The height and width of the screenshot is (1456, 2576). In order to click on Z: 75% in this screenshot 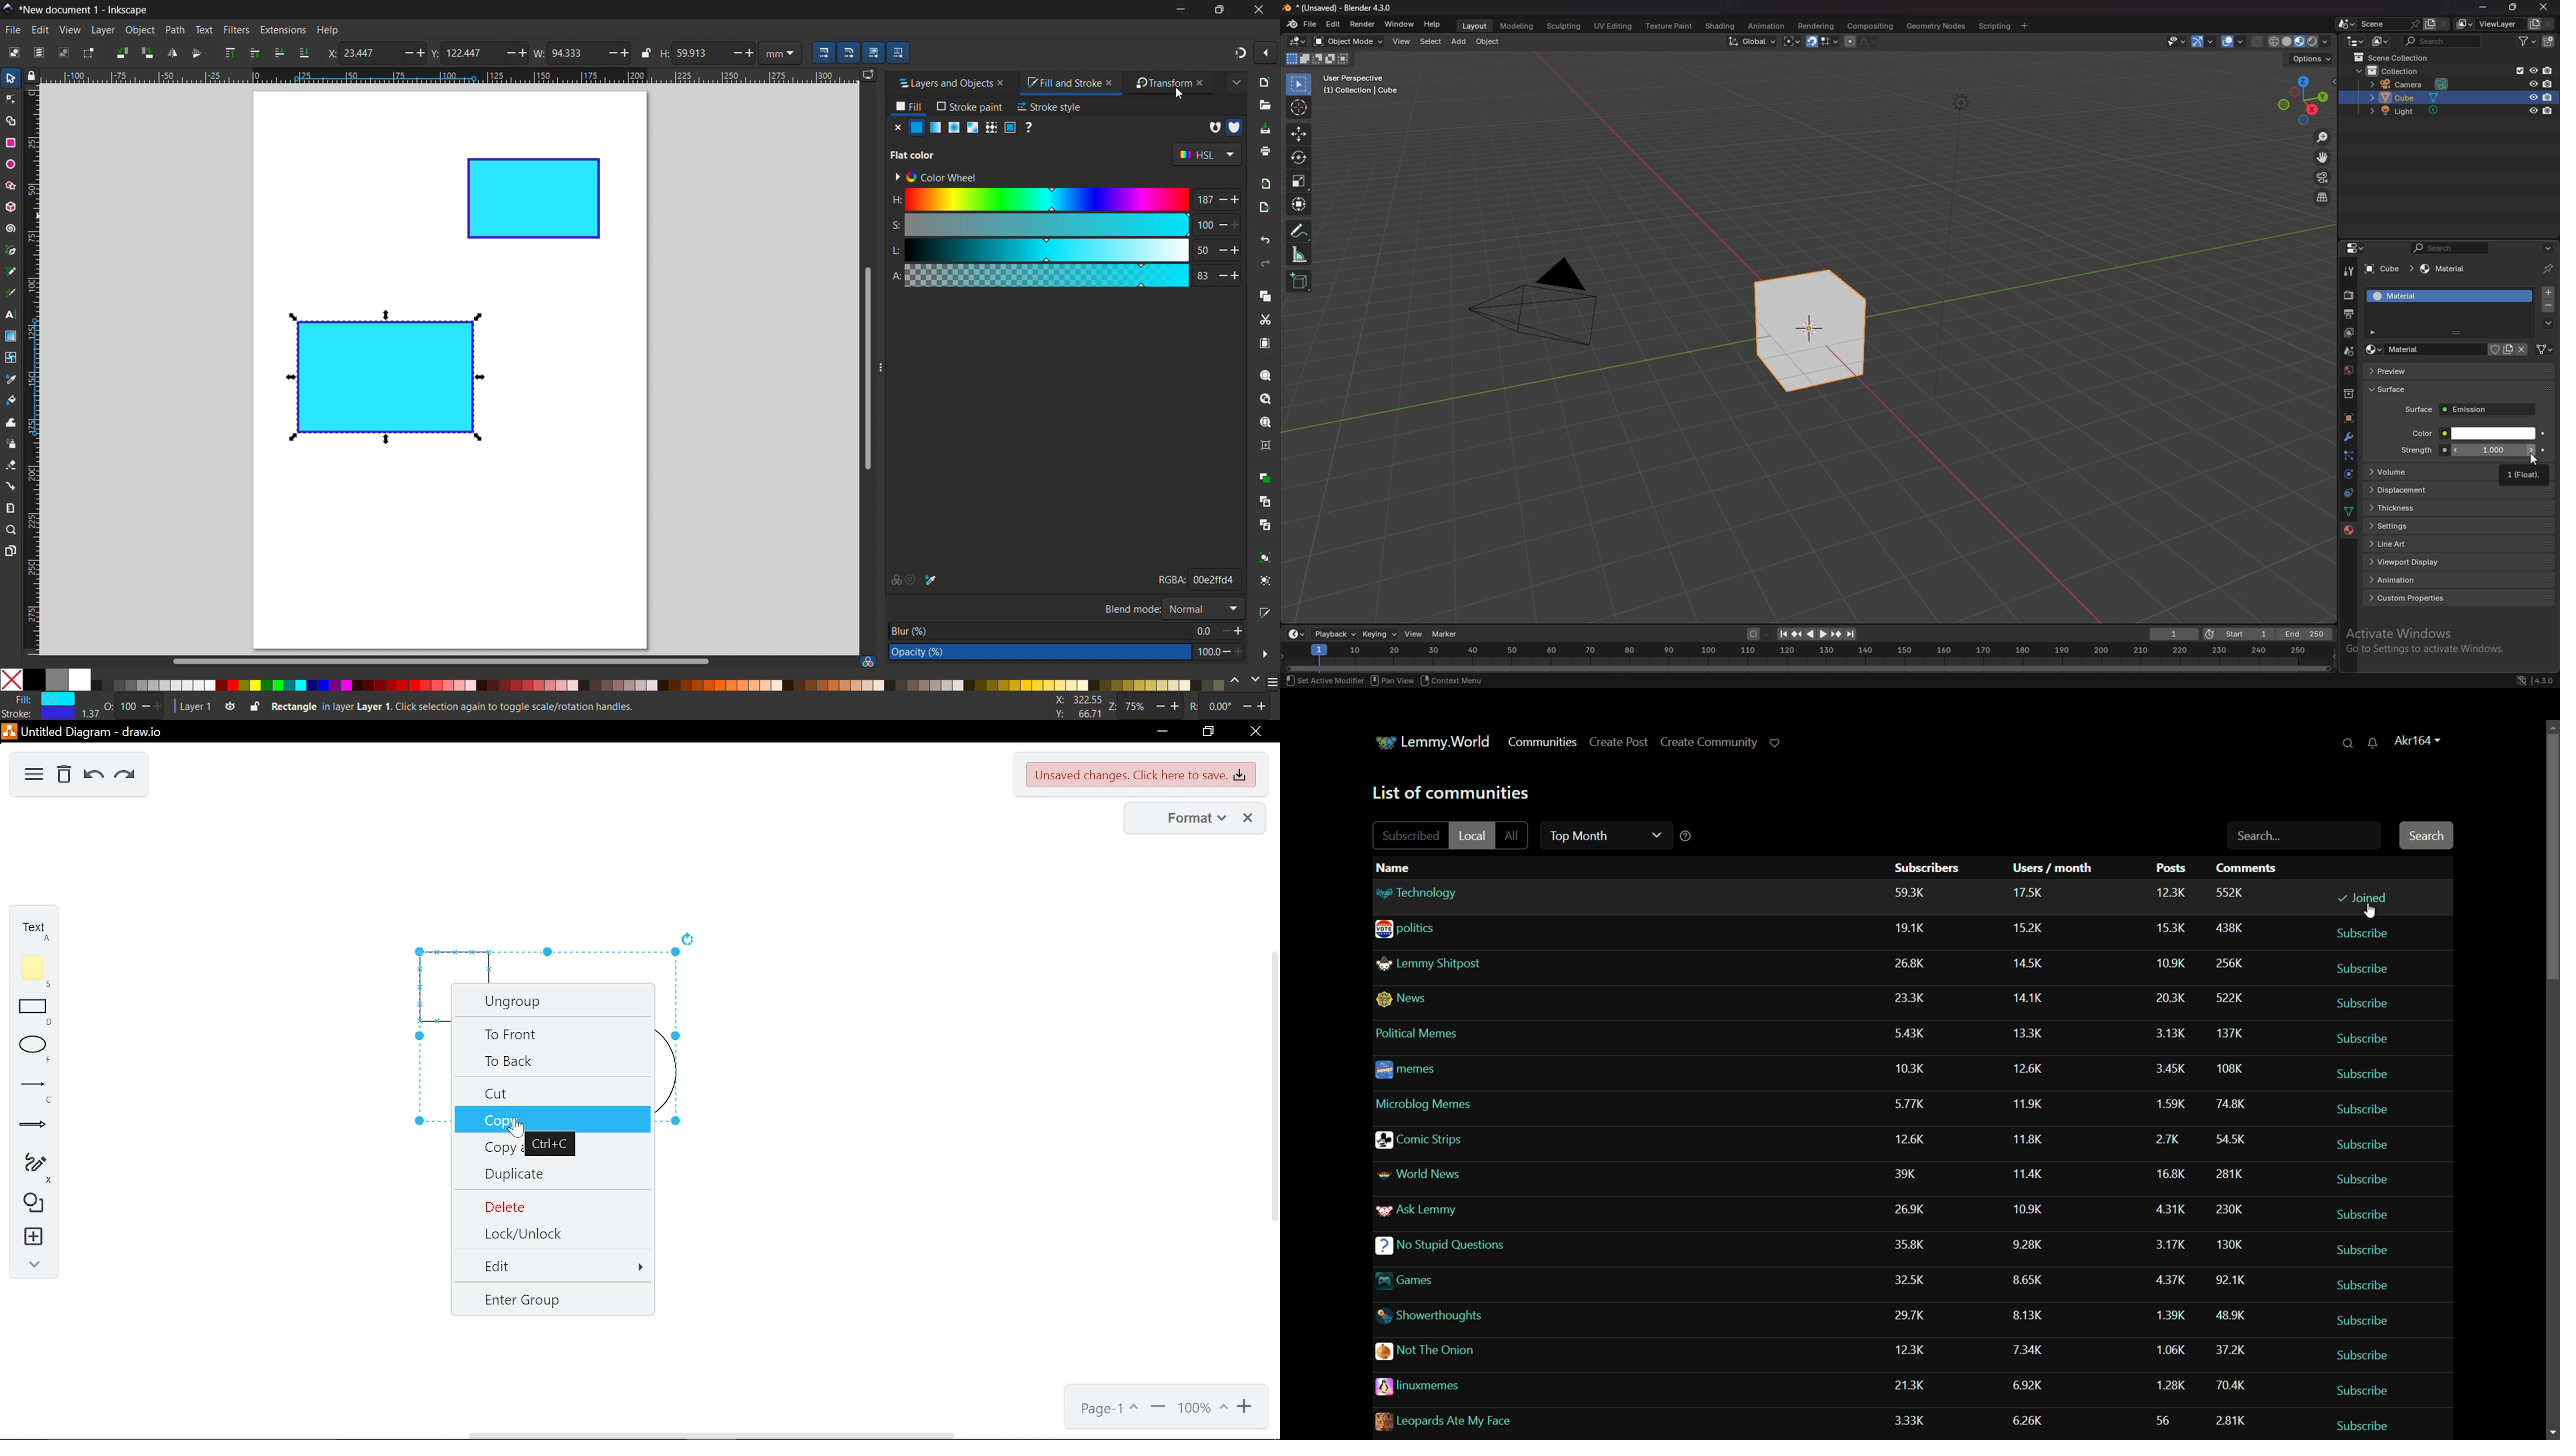, I will do `click(1146, 708)`.